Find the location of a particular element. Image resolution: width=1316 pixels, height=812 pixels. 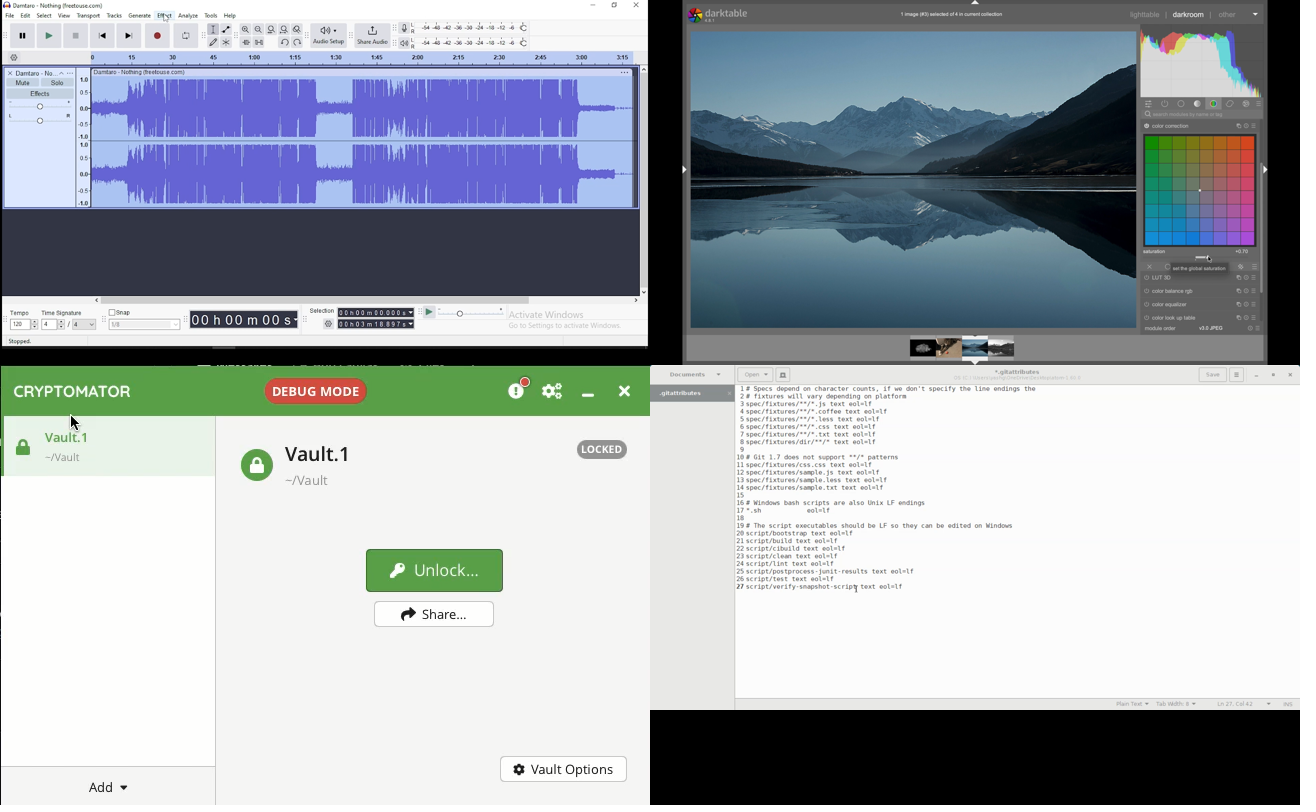

tooltip is located at coordinates (1203, 268).